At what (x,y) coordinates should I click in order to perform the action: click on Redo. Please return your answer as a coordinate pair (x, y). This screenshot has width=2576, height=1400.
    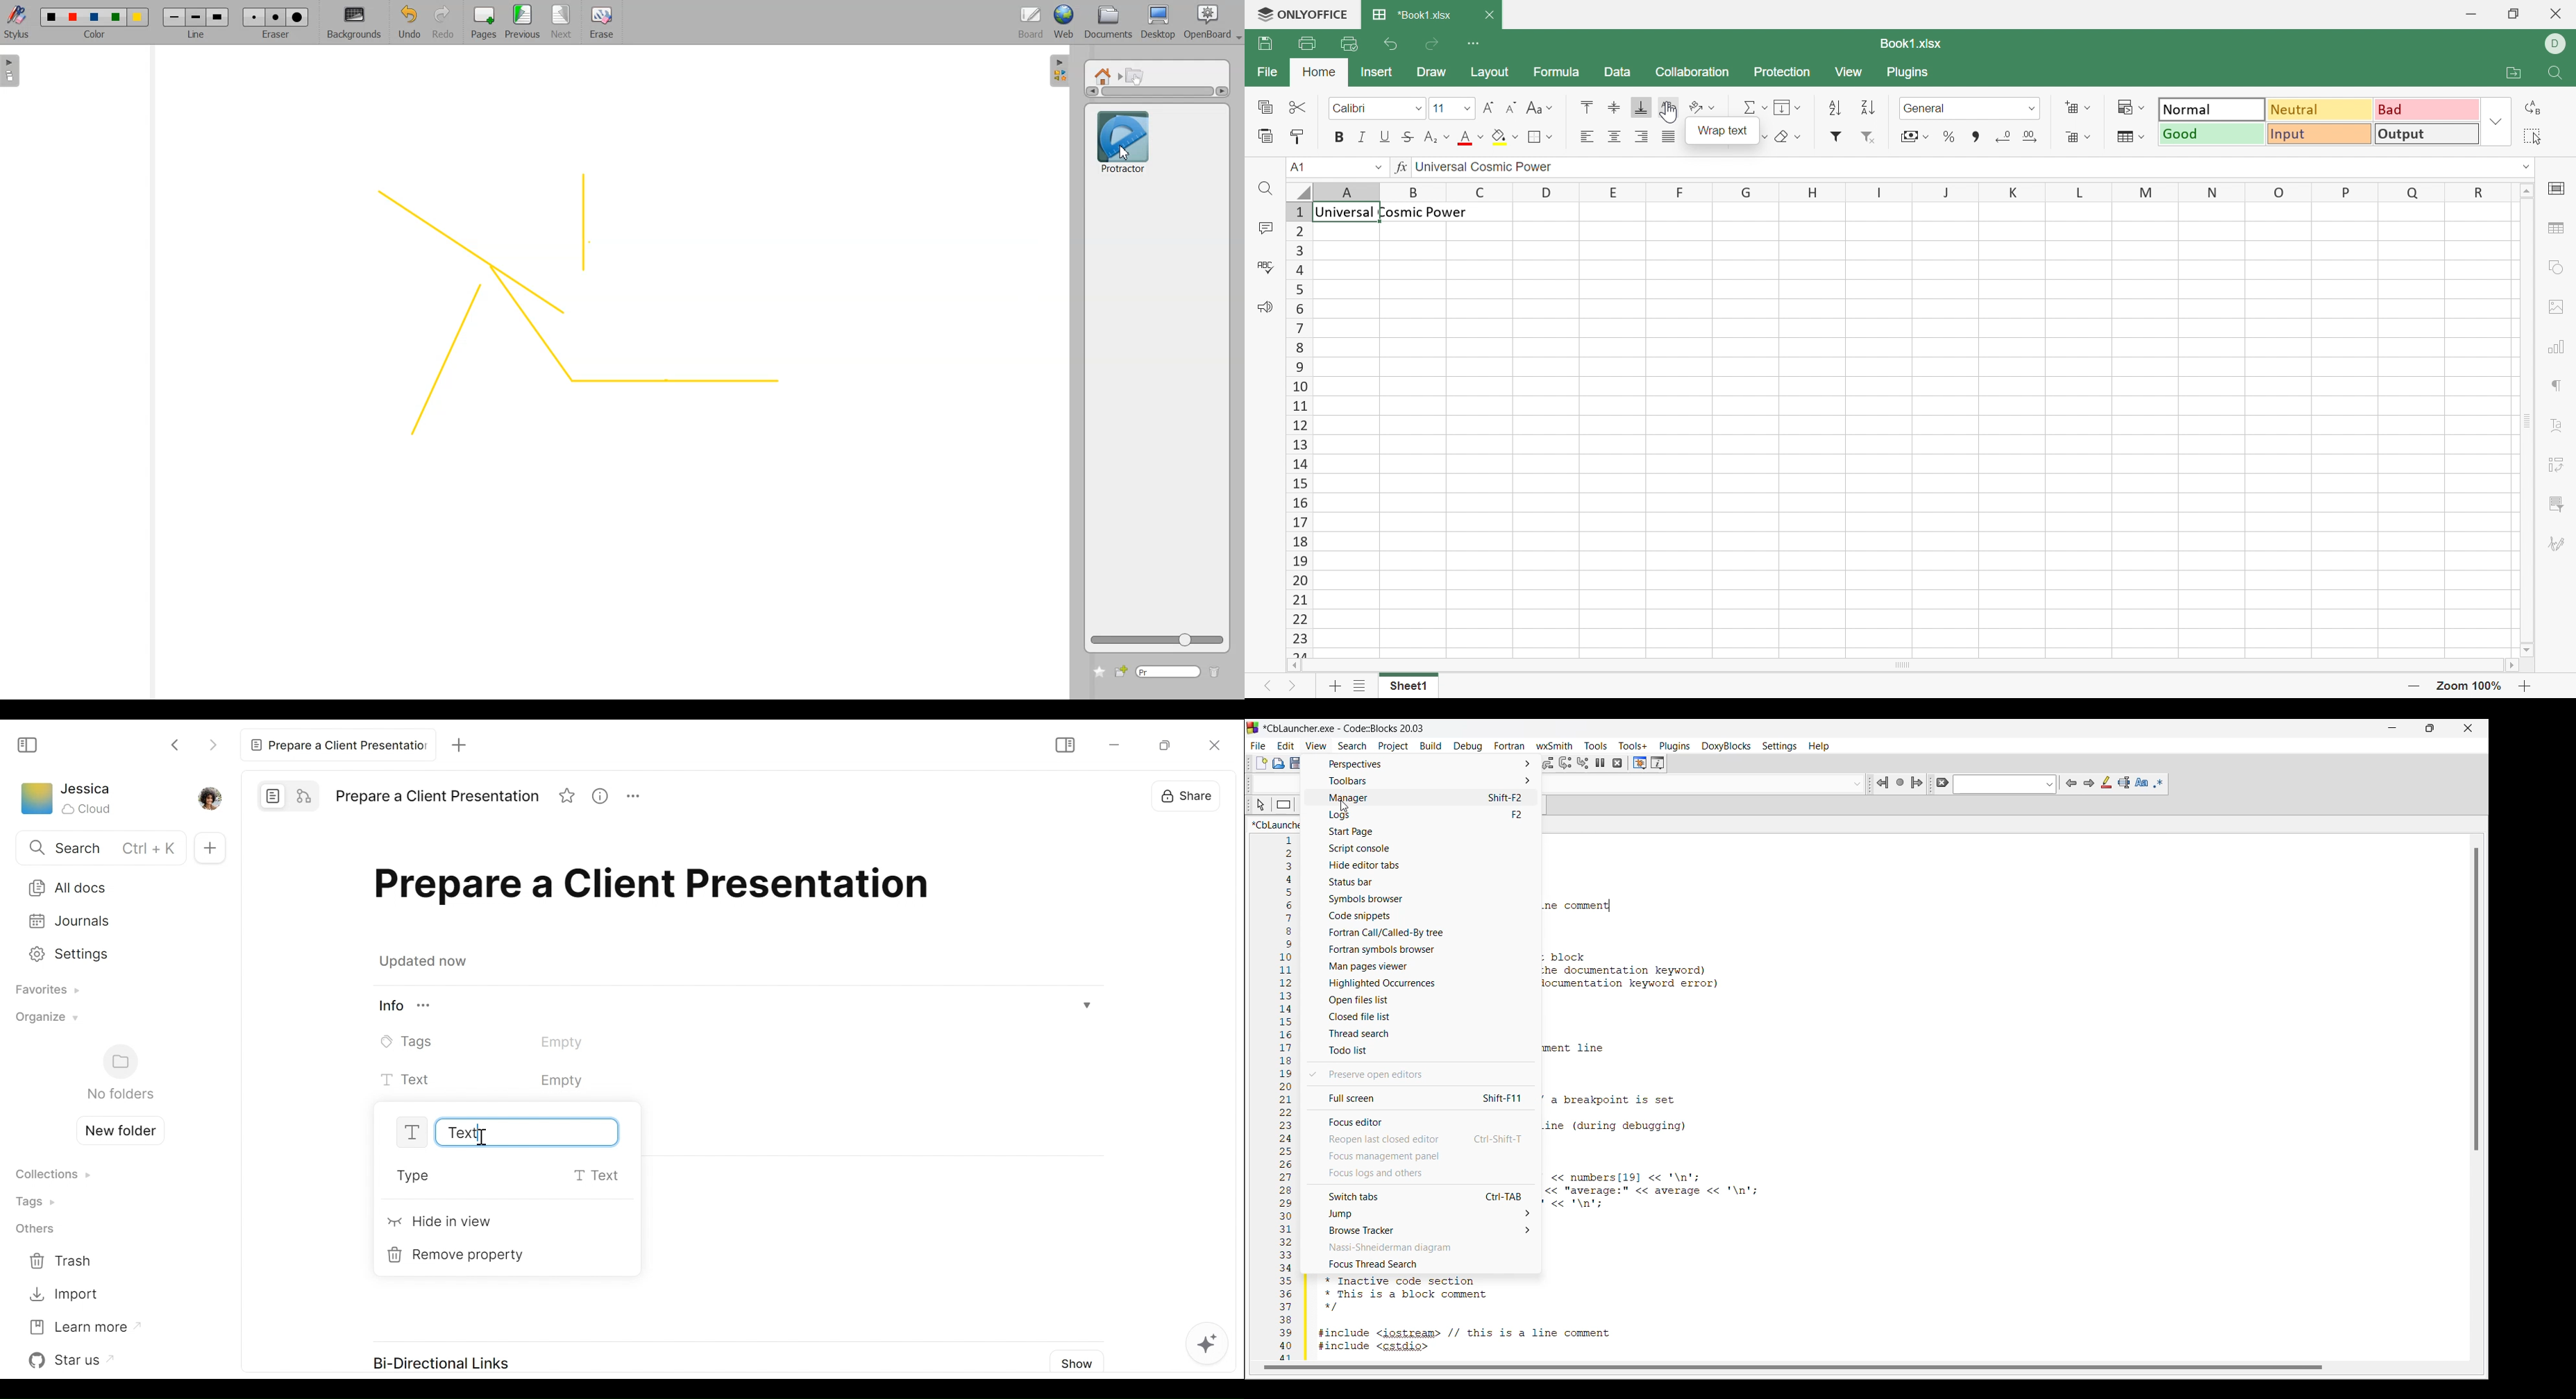
    Looking at the image, I should click on (1433, 46).